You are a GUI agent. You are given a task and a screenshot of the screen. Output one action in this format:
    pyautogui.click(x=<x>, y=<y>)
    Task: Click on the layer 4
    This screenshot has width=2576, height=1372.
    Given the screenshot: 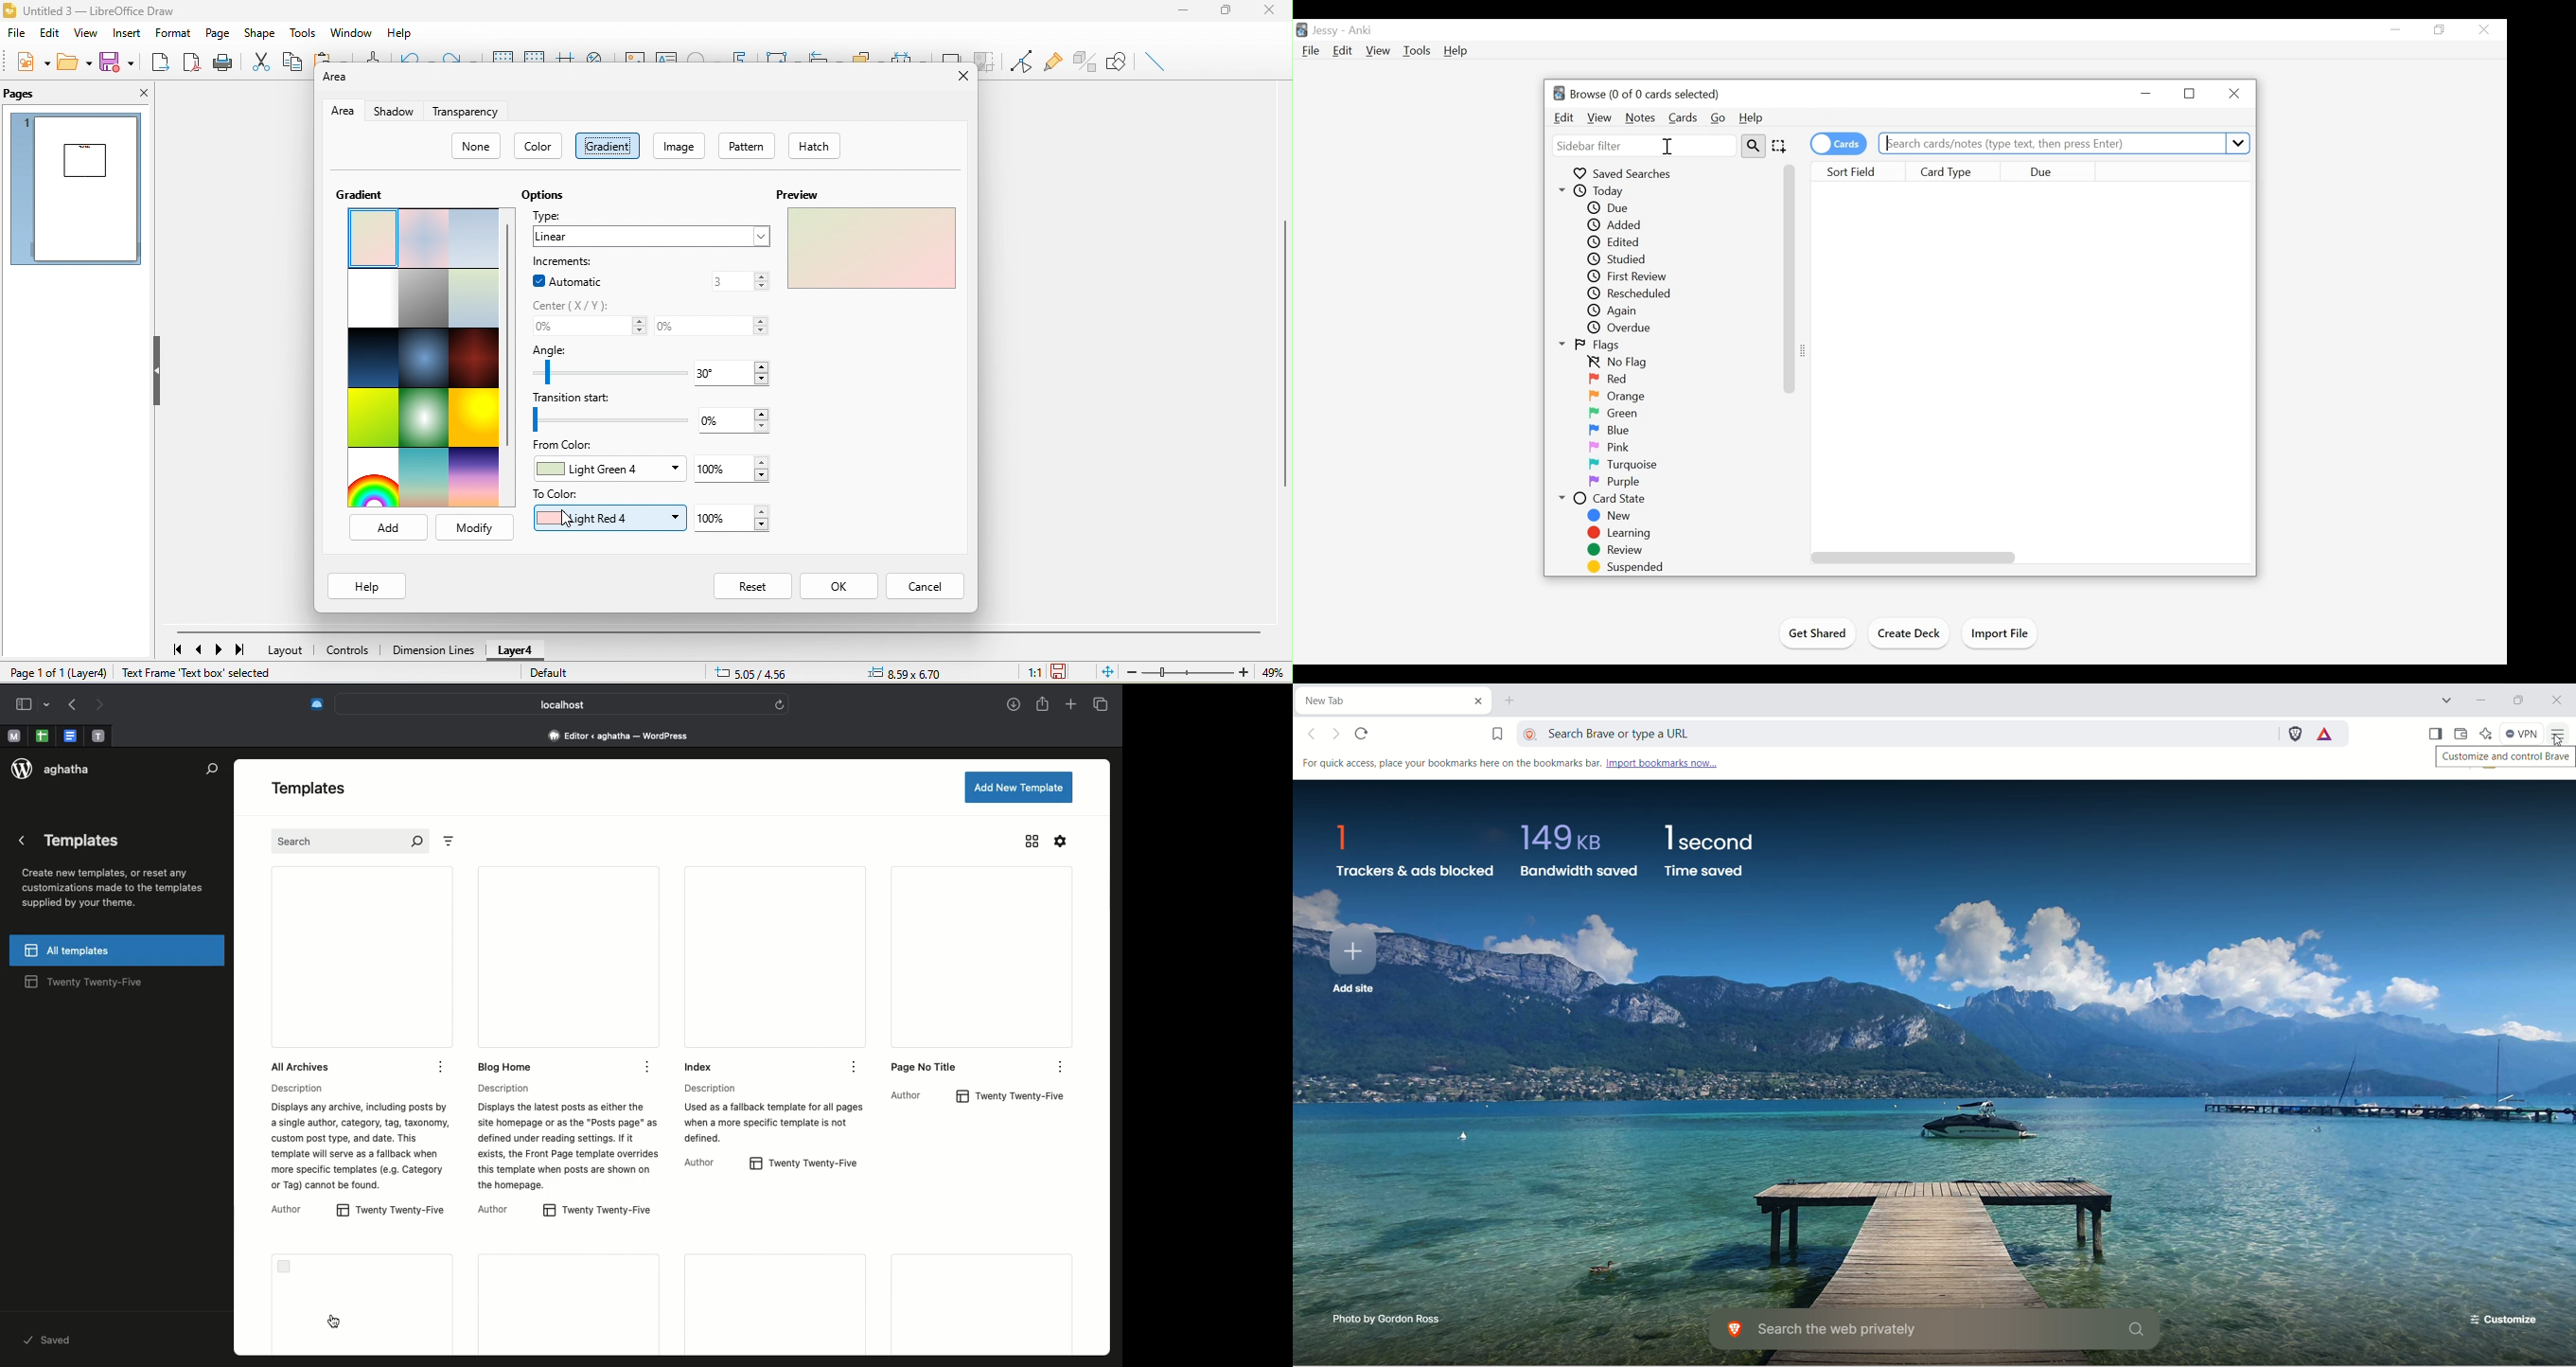 What is the action you would take?
    pyautogui.click(x=92, y=673)
    